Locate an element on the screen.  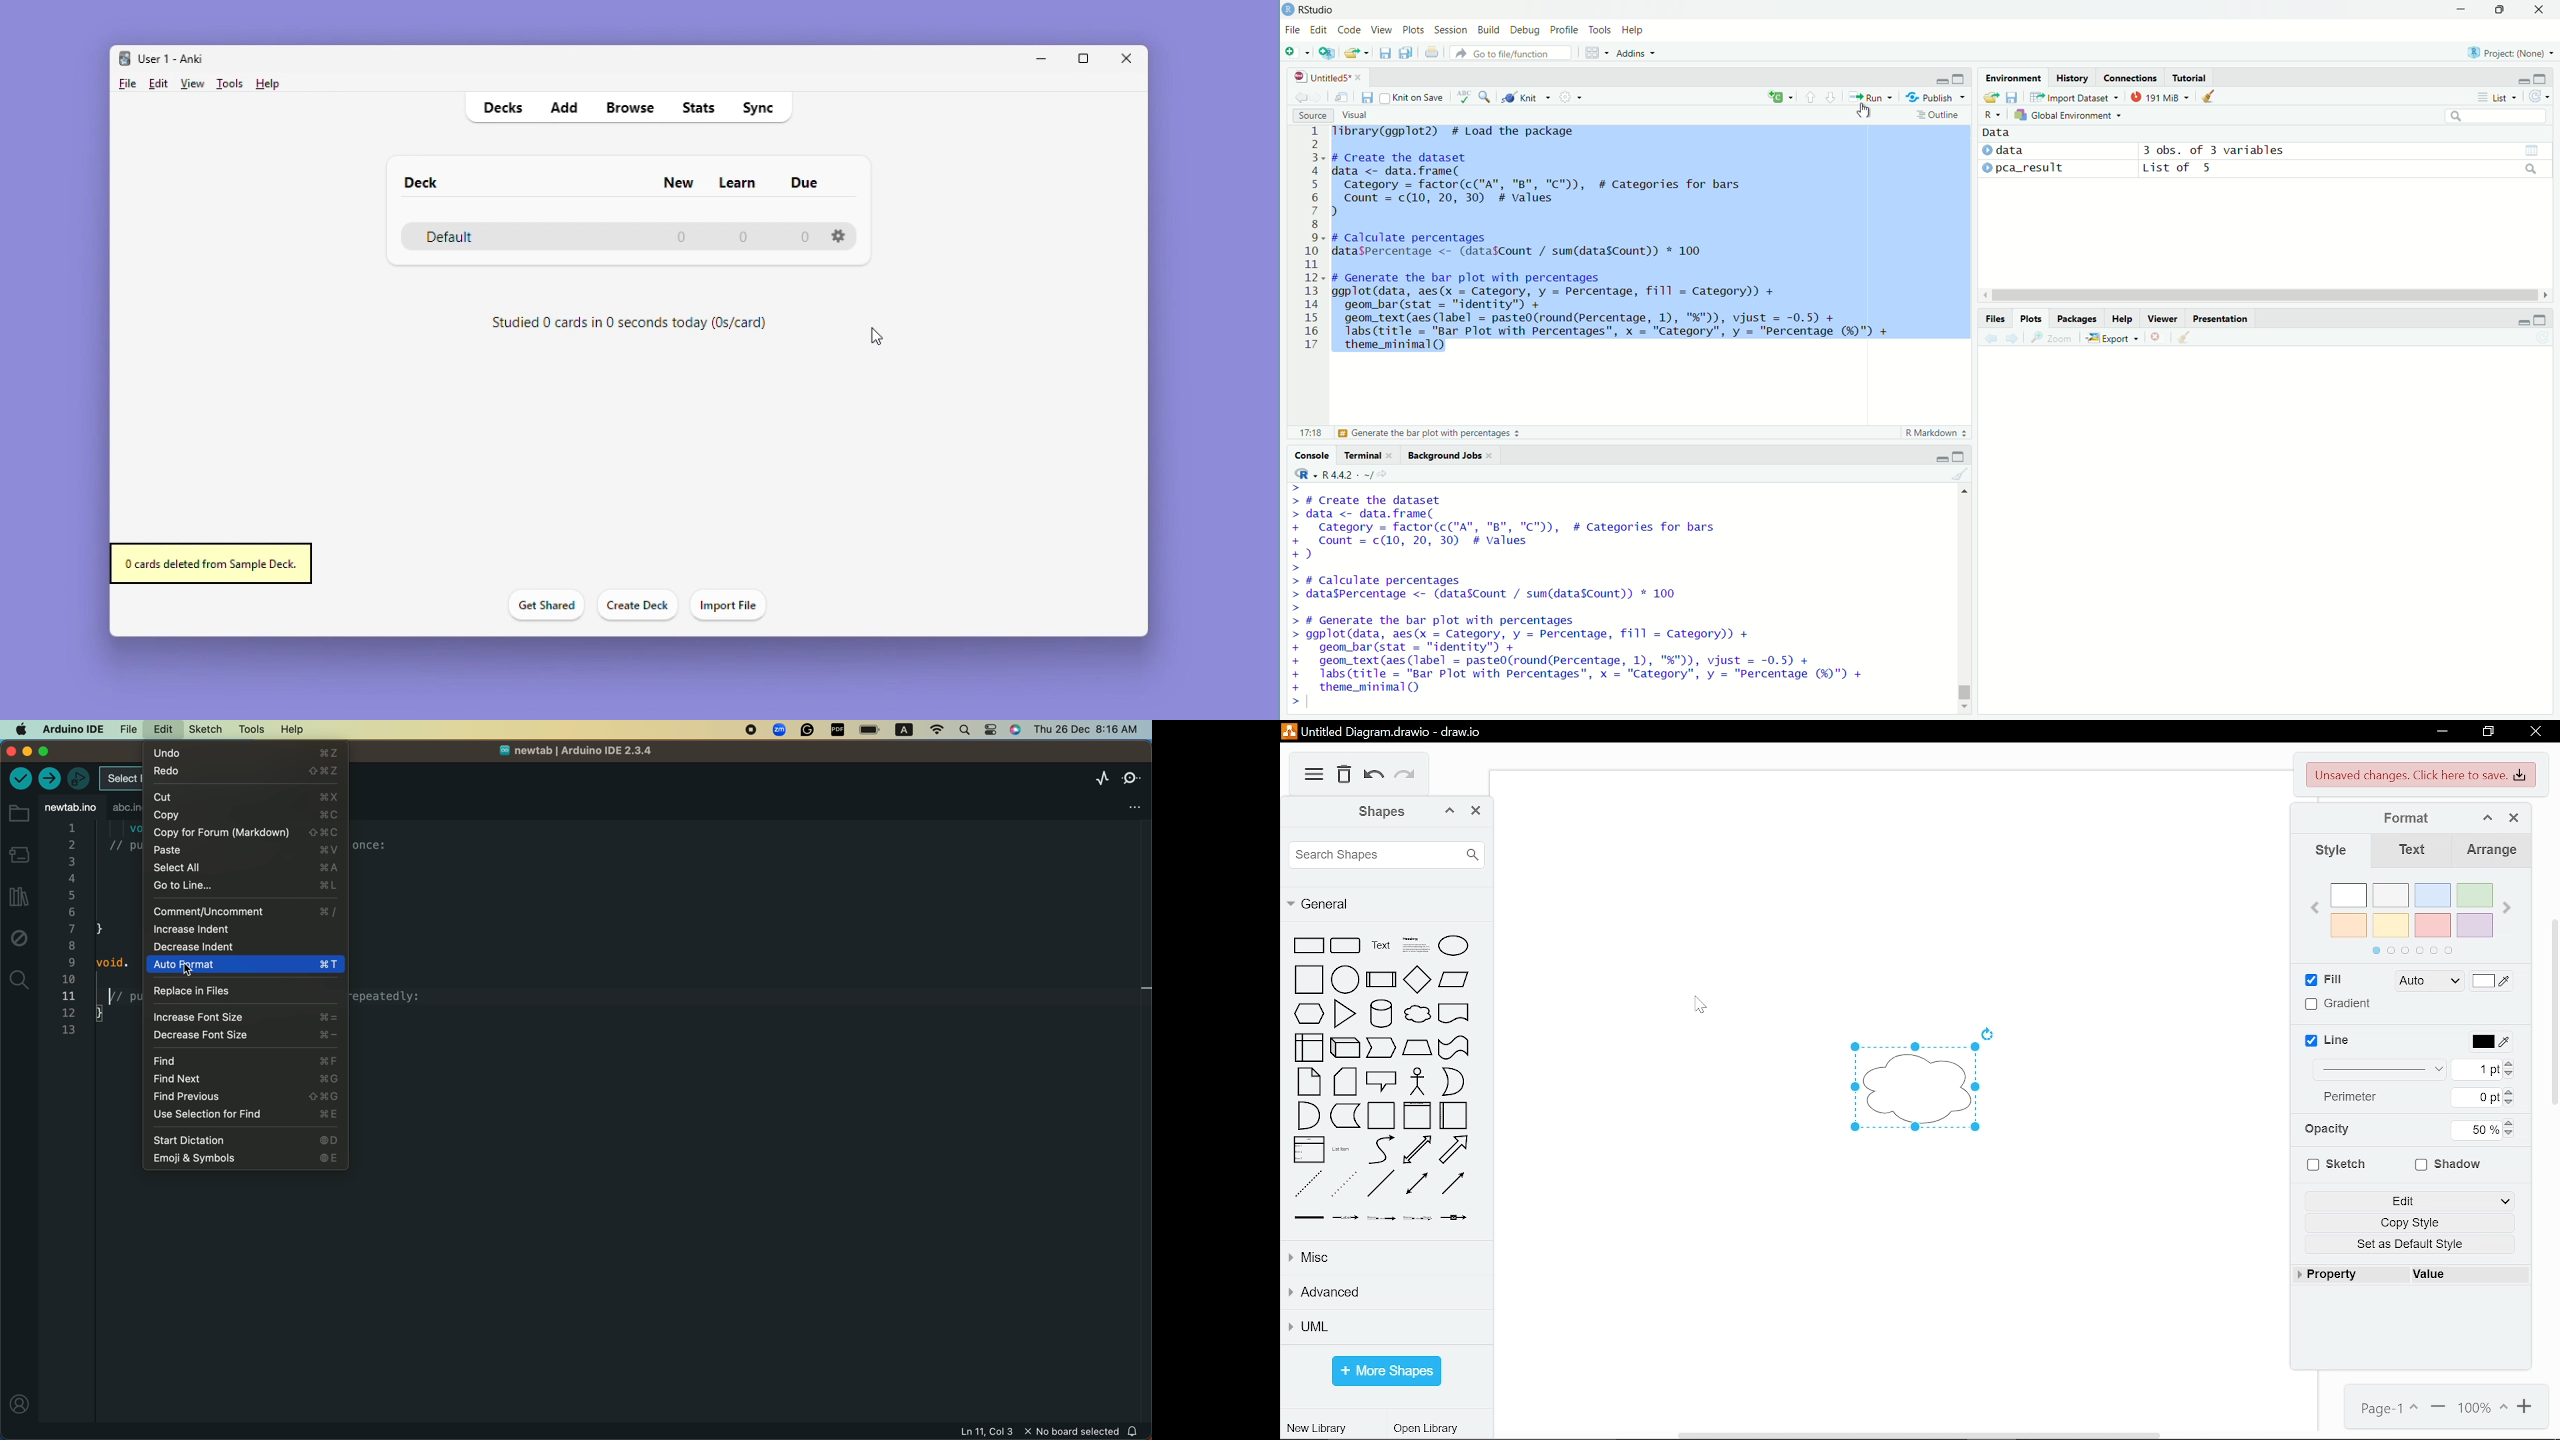
close is located at coordinates (2540, 10).